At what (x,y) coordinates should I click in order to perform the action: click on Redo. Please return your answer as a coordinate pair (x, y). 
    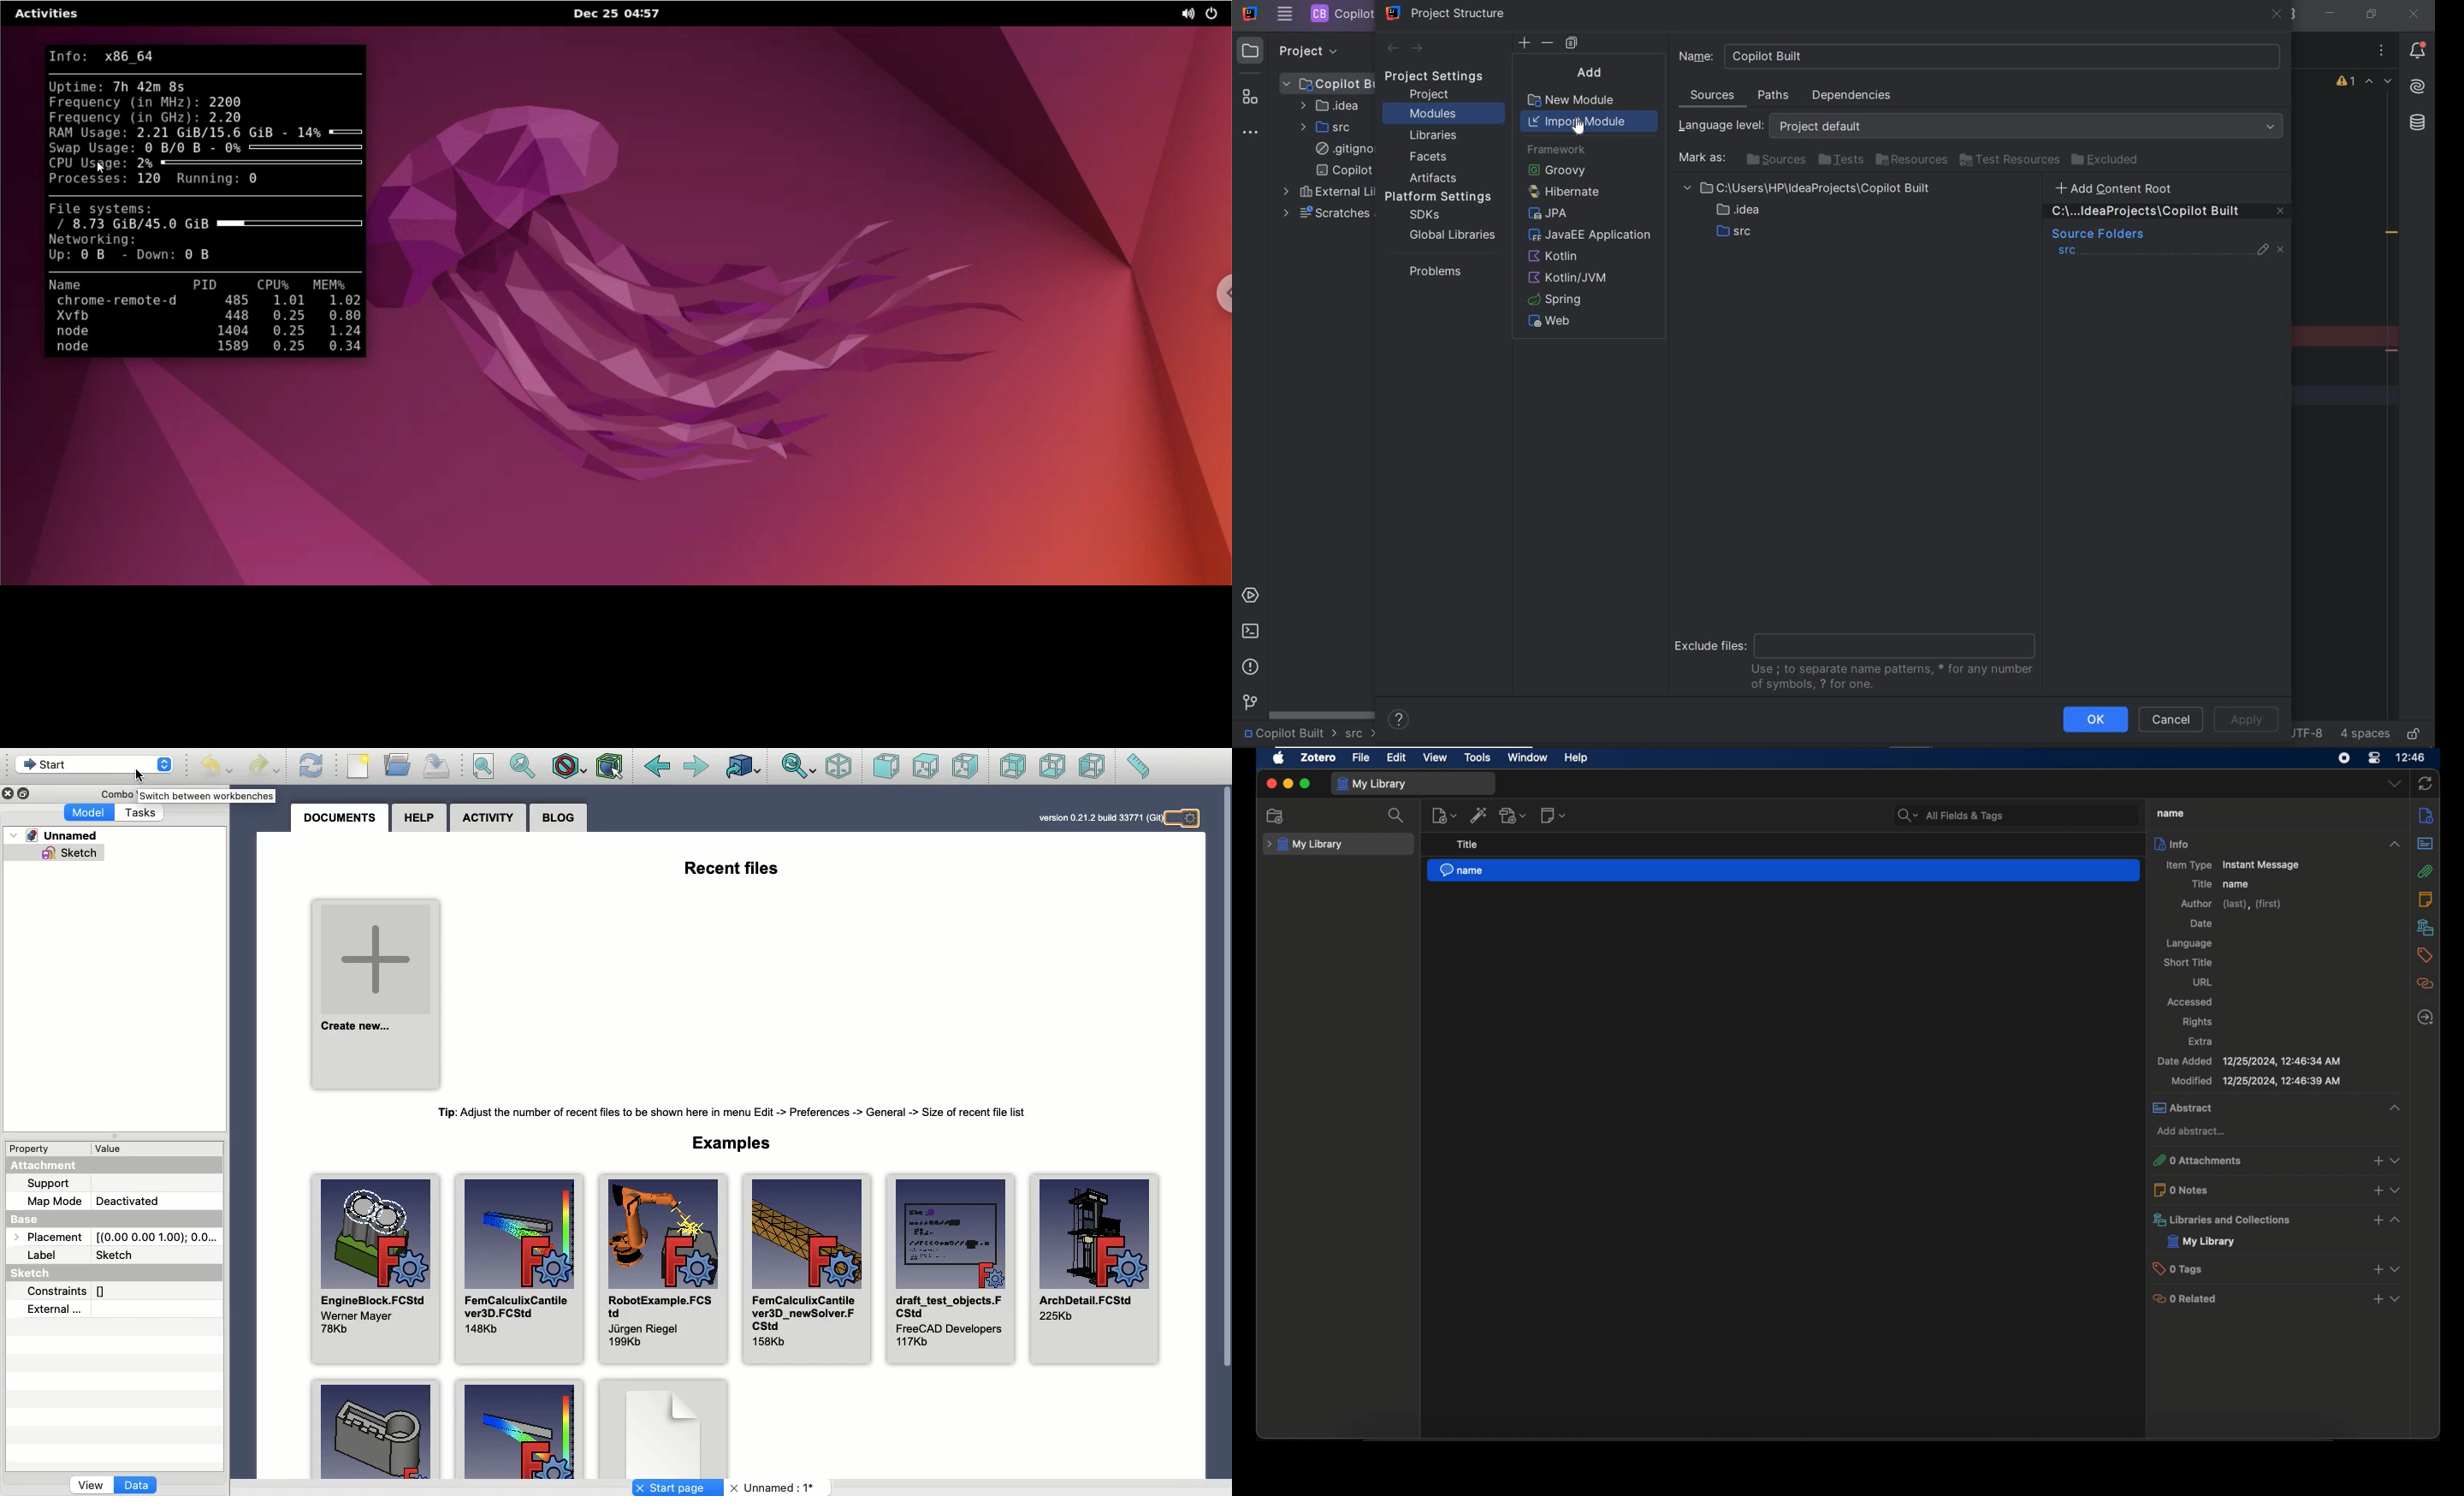
    Looking at the image, I should click on (264, 768).